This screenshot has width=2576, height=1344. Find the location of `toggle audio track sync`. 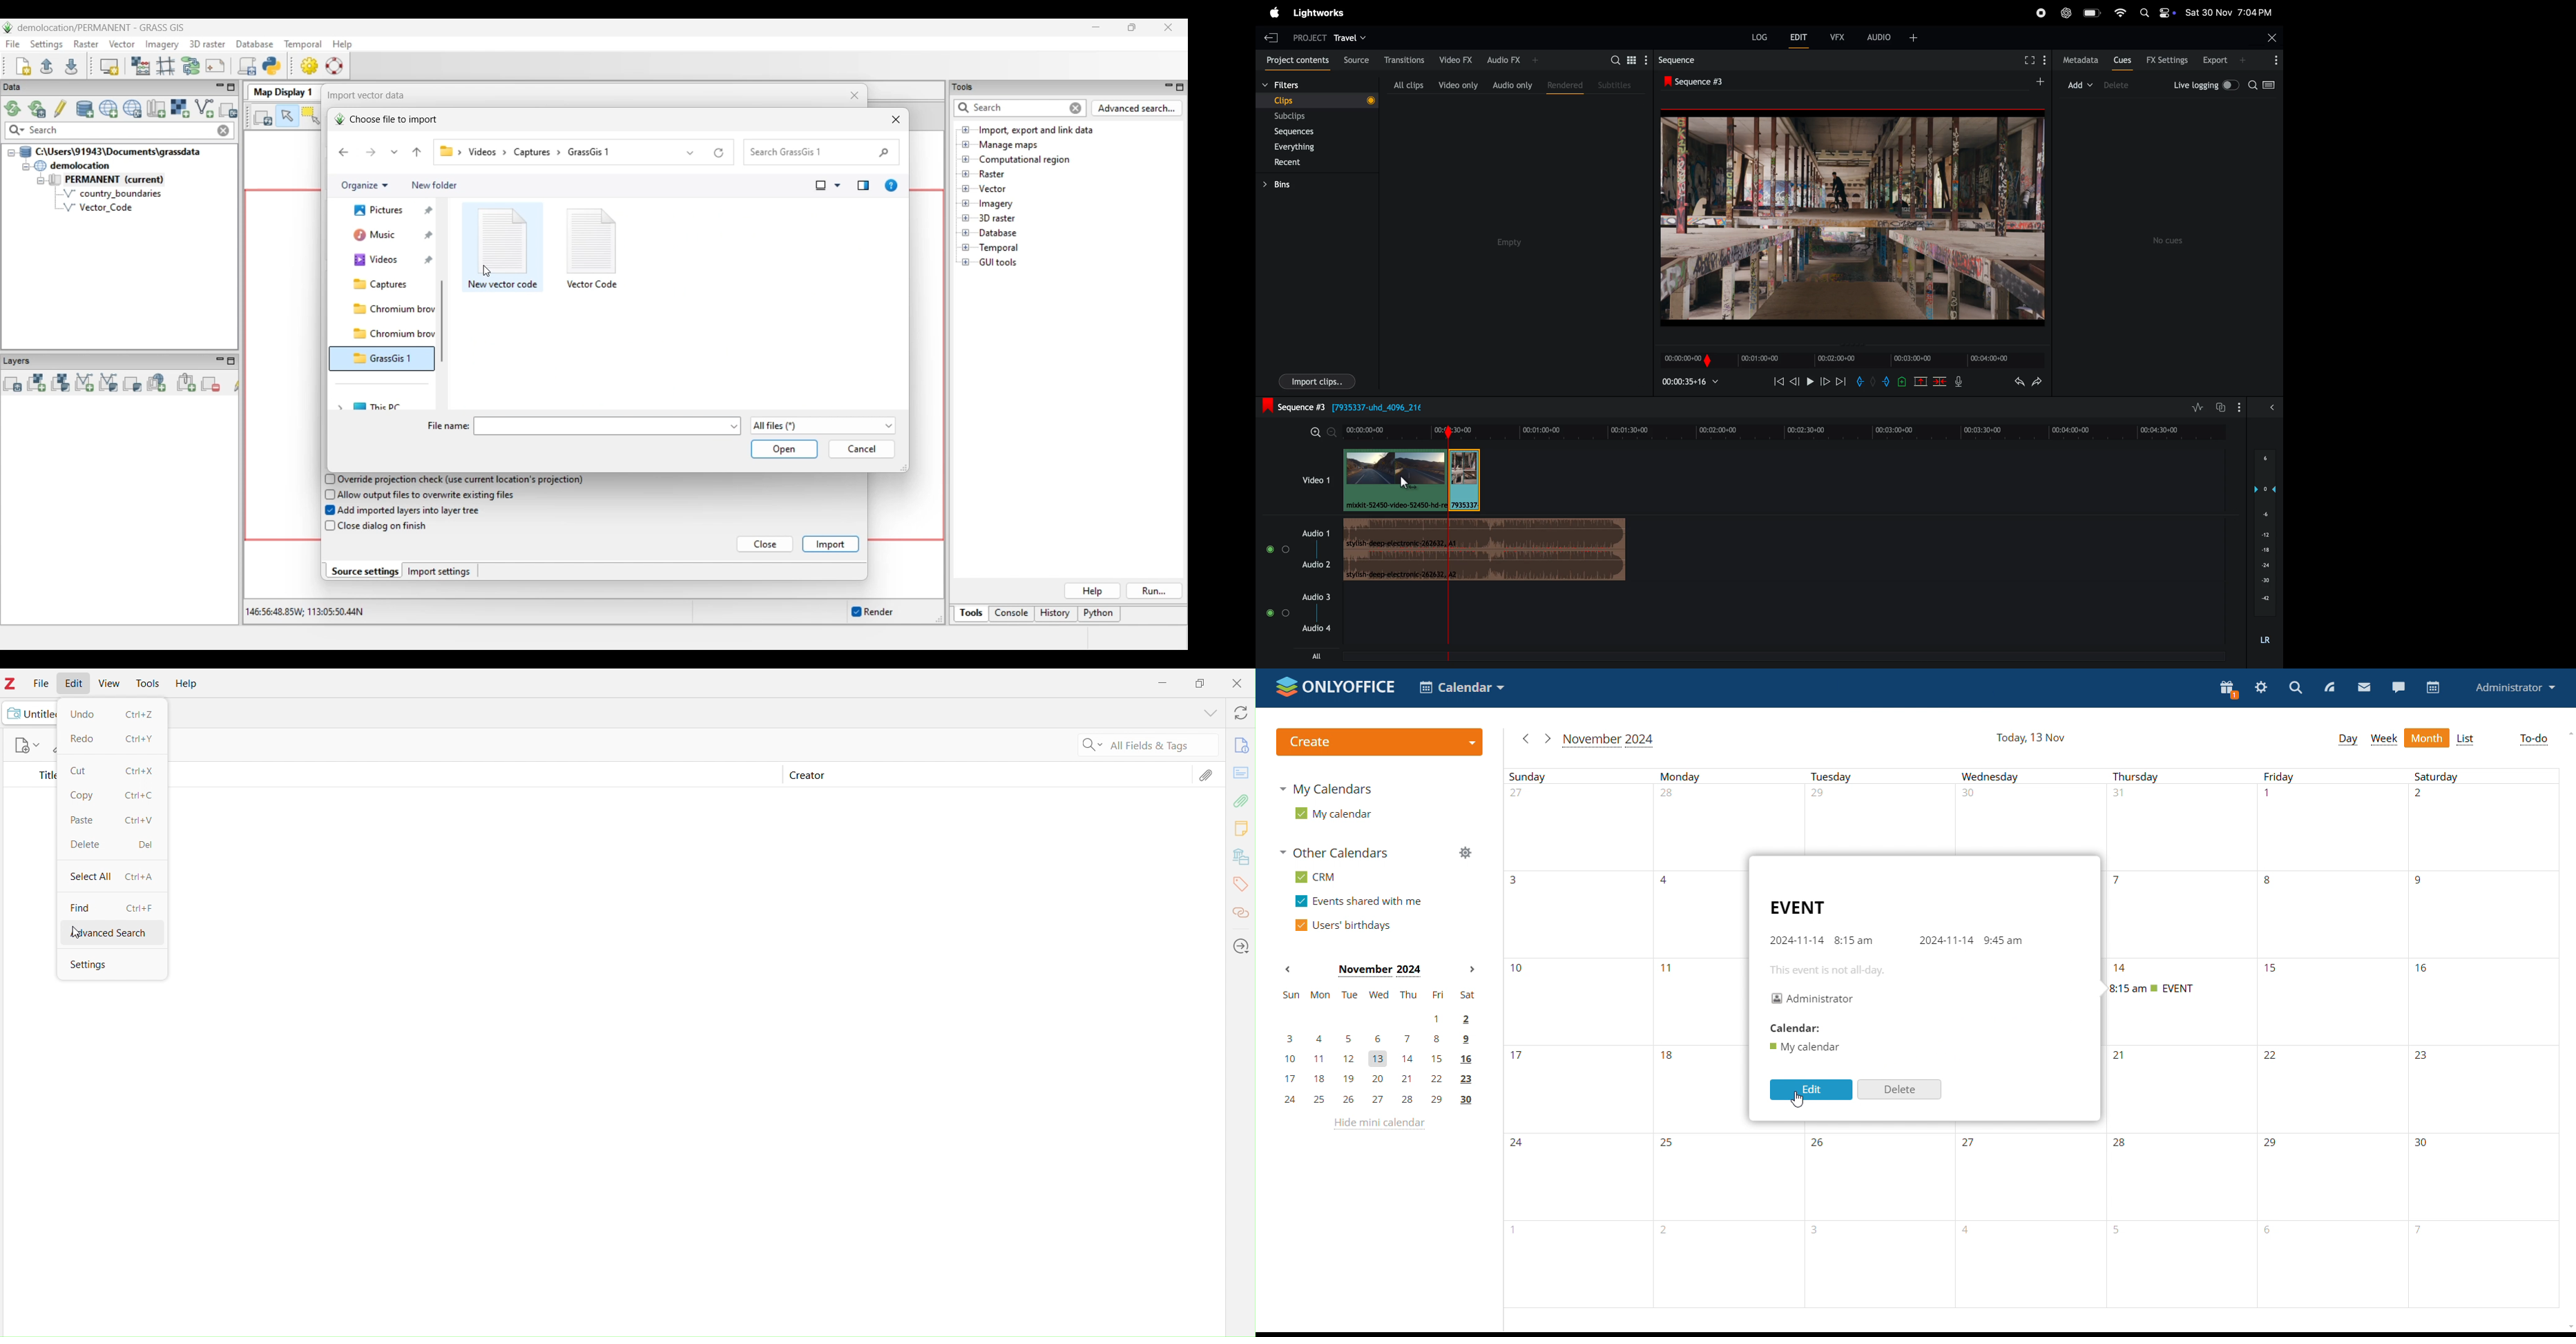

toggle audio track sync is located at coordinates (2219, 407).